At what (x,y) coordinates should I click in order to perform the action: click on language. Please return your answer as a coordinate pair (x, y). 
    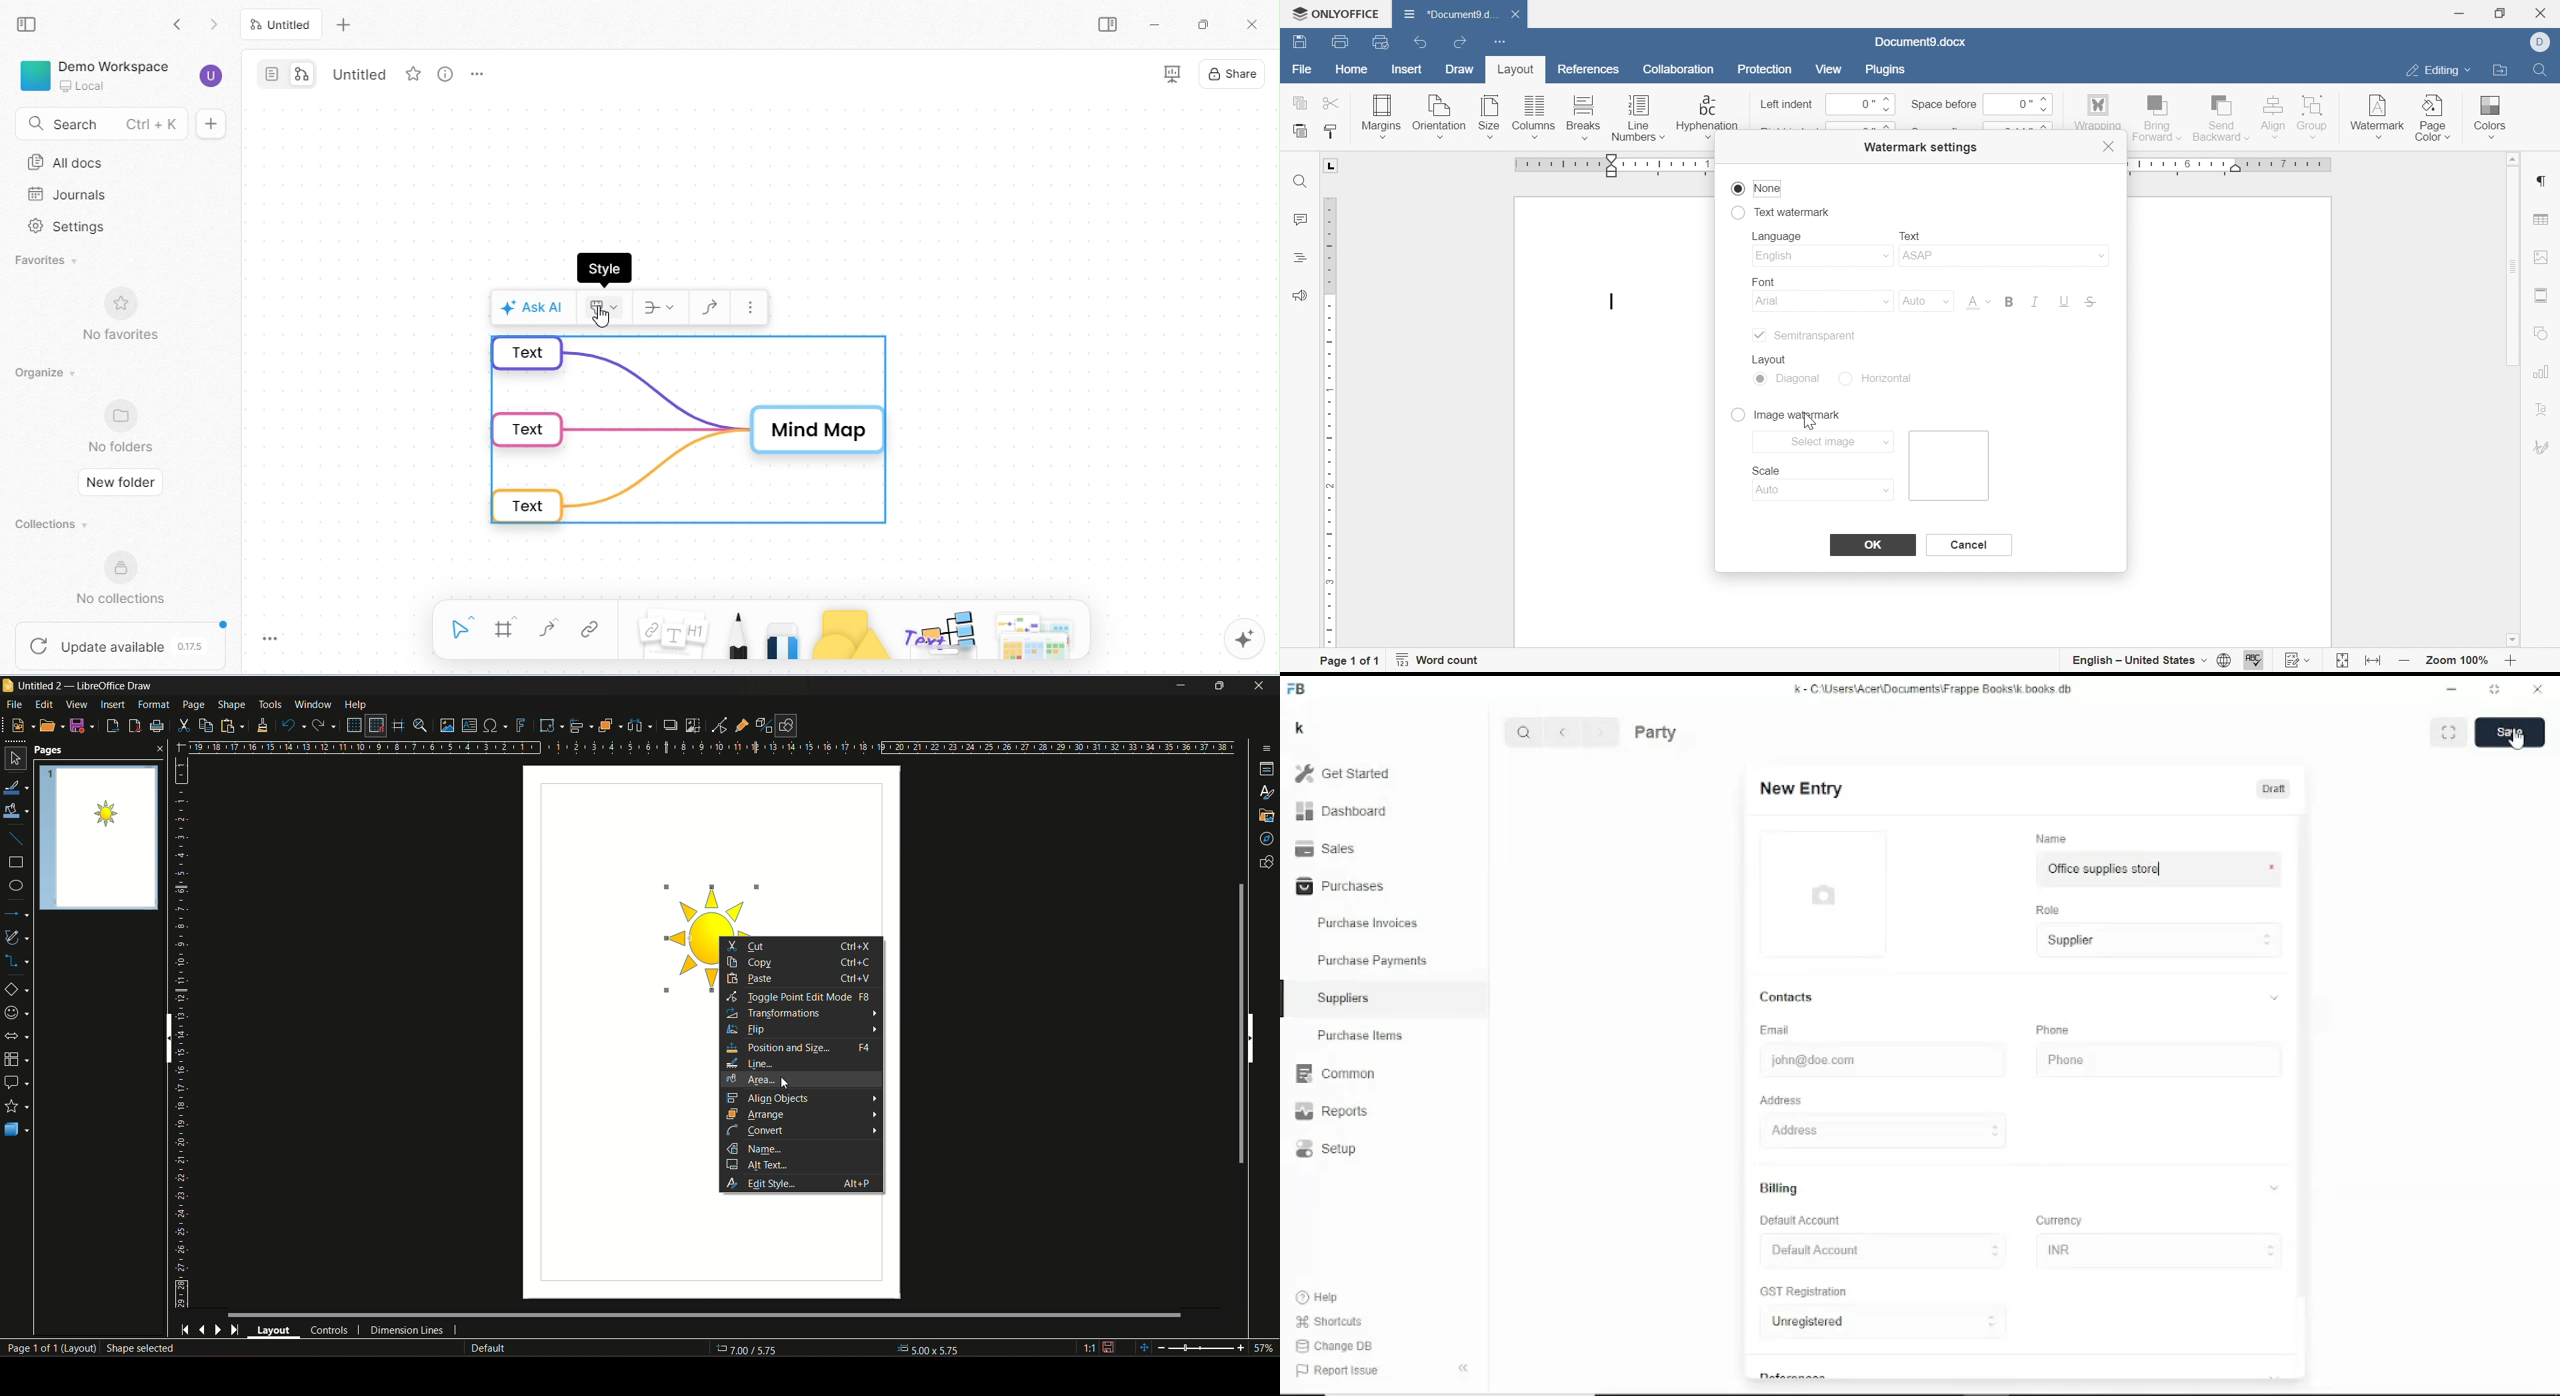
    Looking at the image, I should click on (1781, 237).